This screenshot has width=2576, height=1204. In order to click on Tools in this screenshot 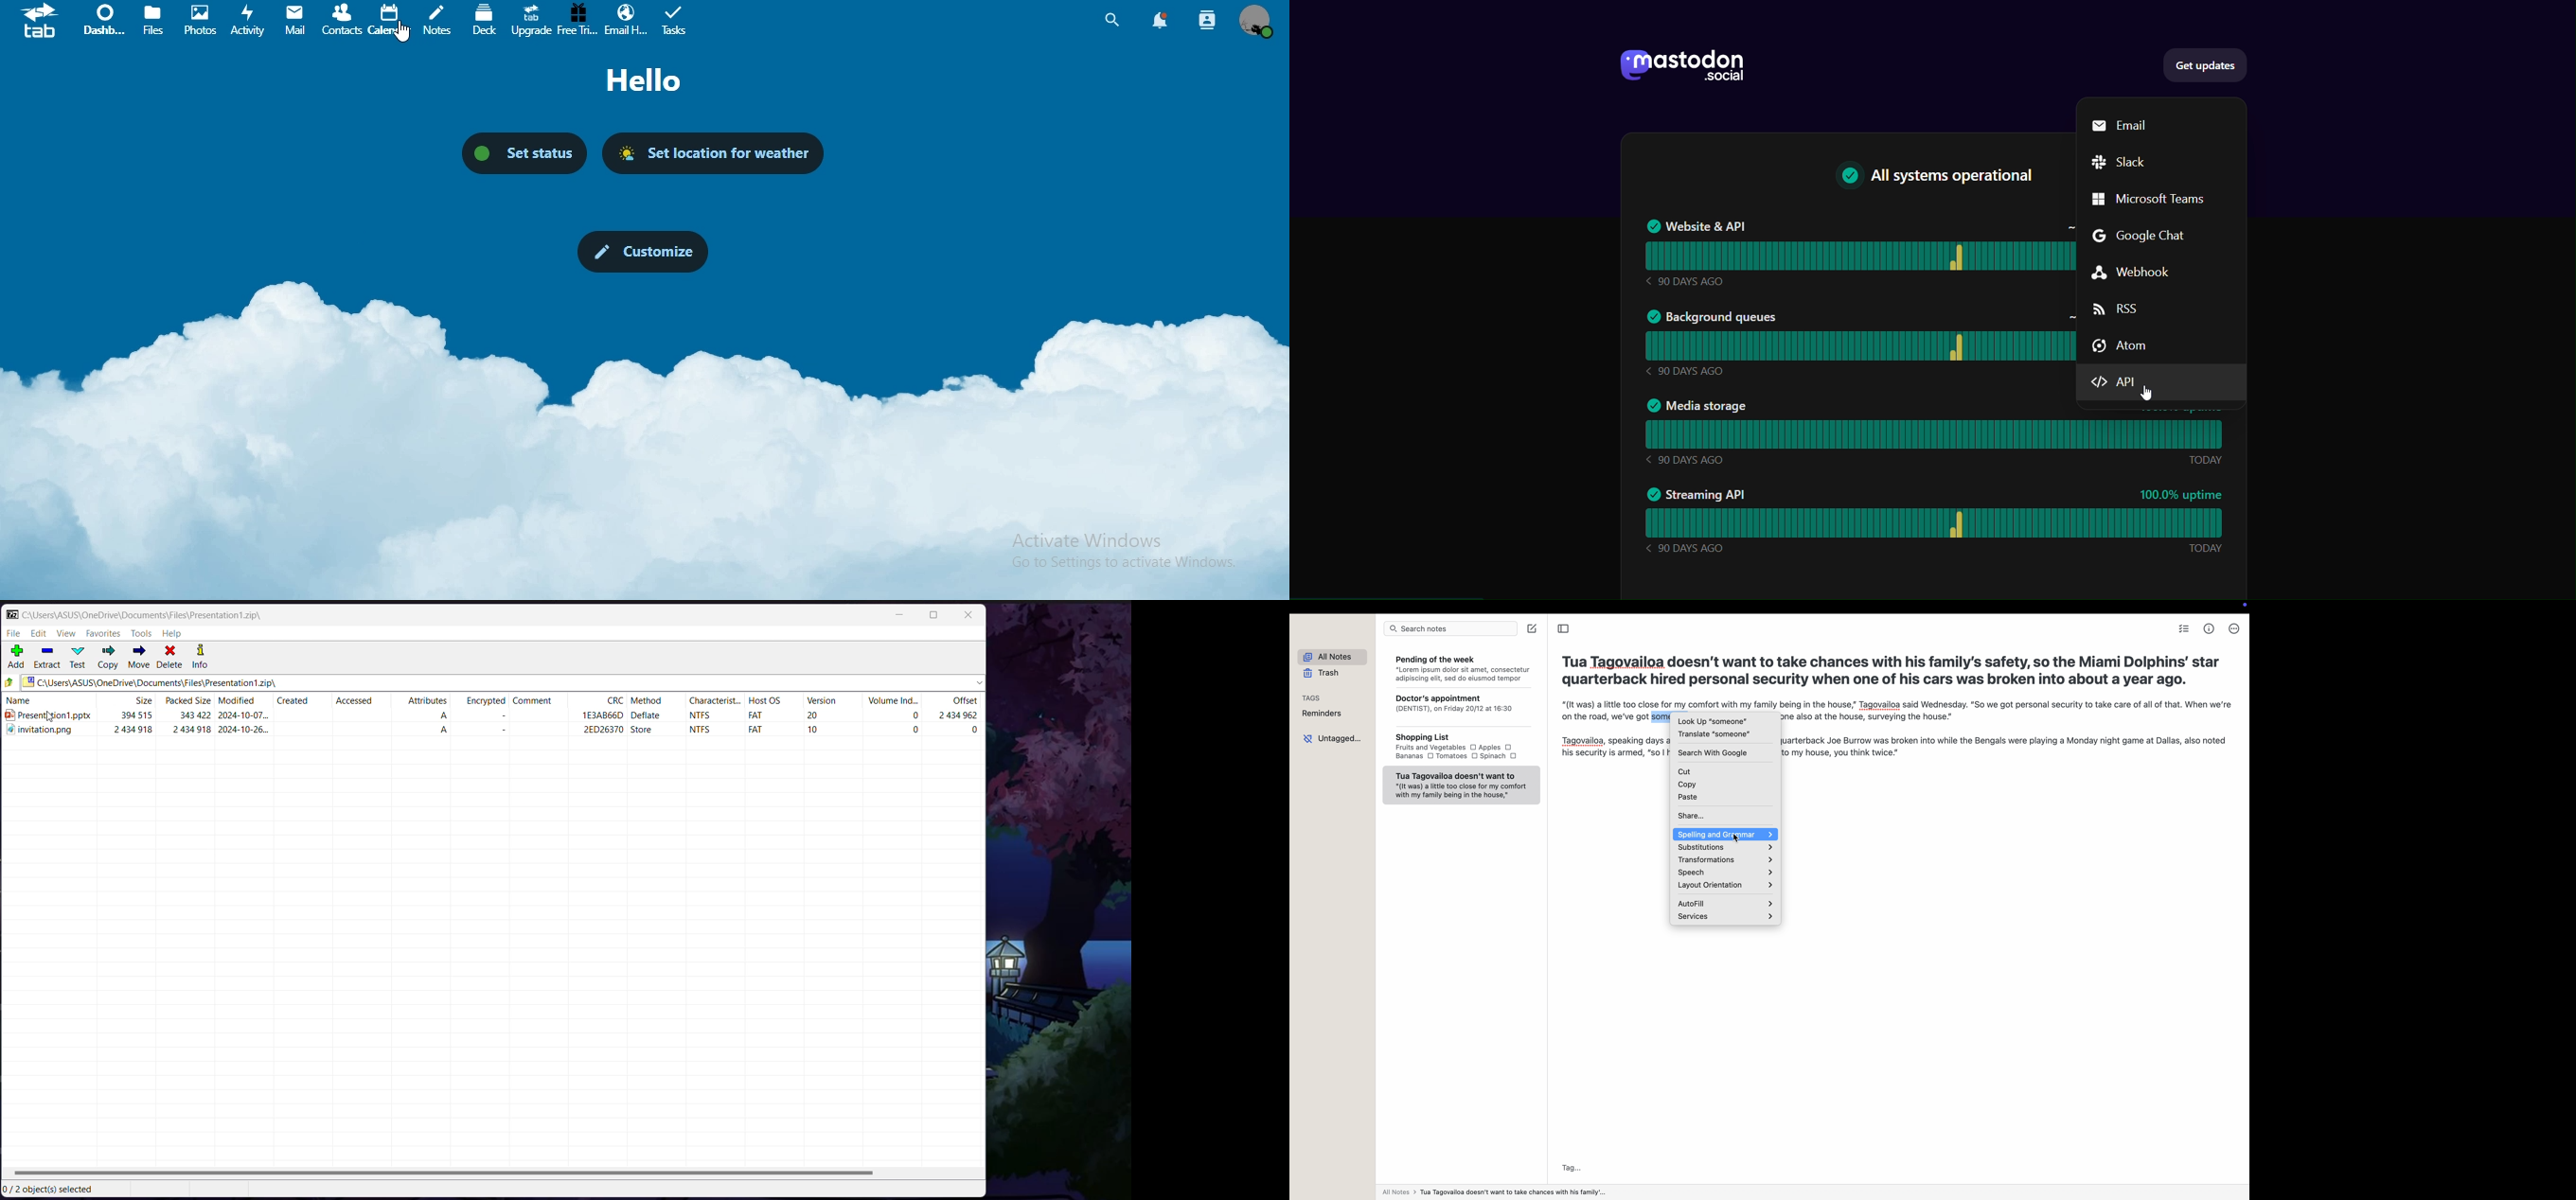, I will do `click(142, 634)`.